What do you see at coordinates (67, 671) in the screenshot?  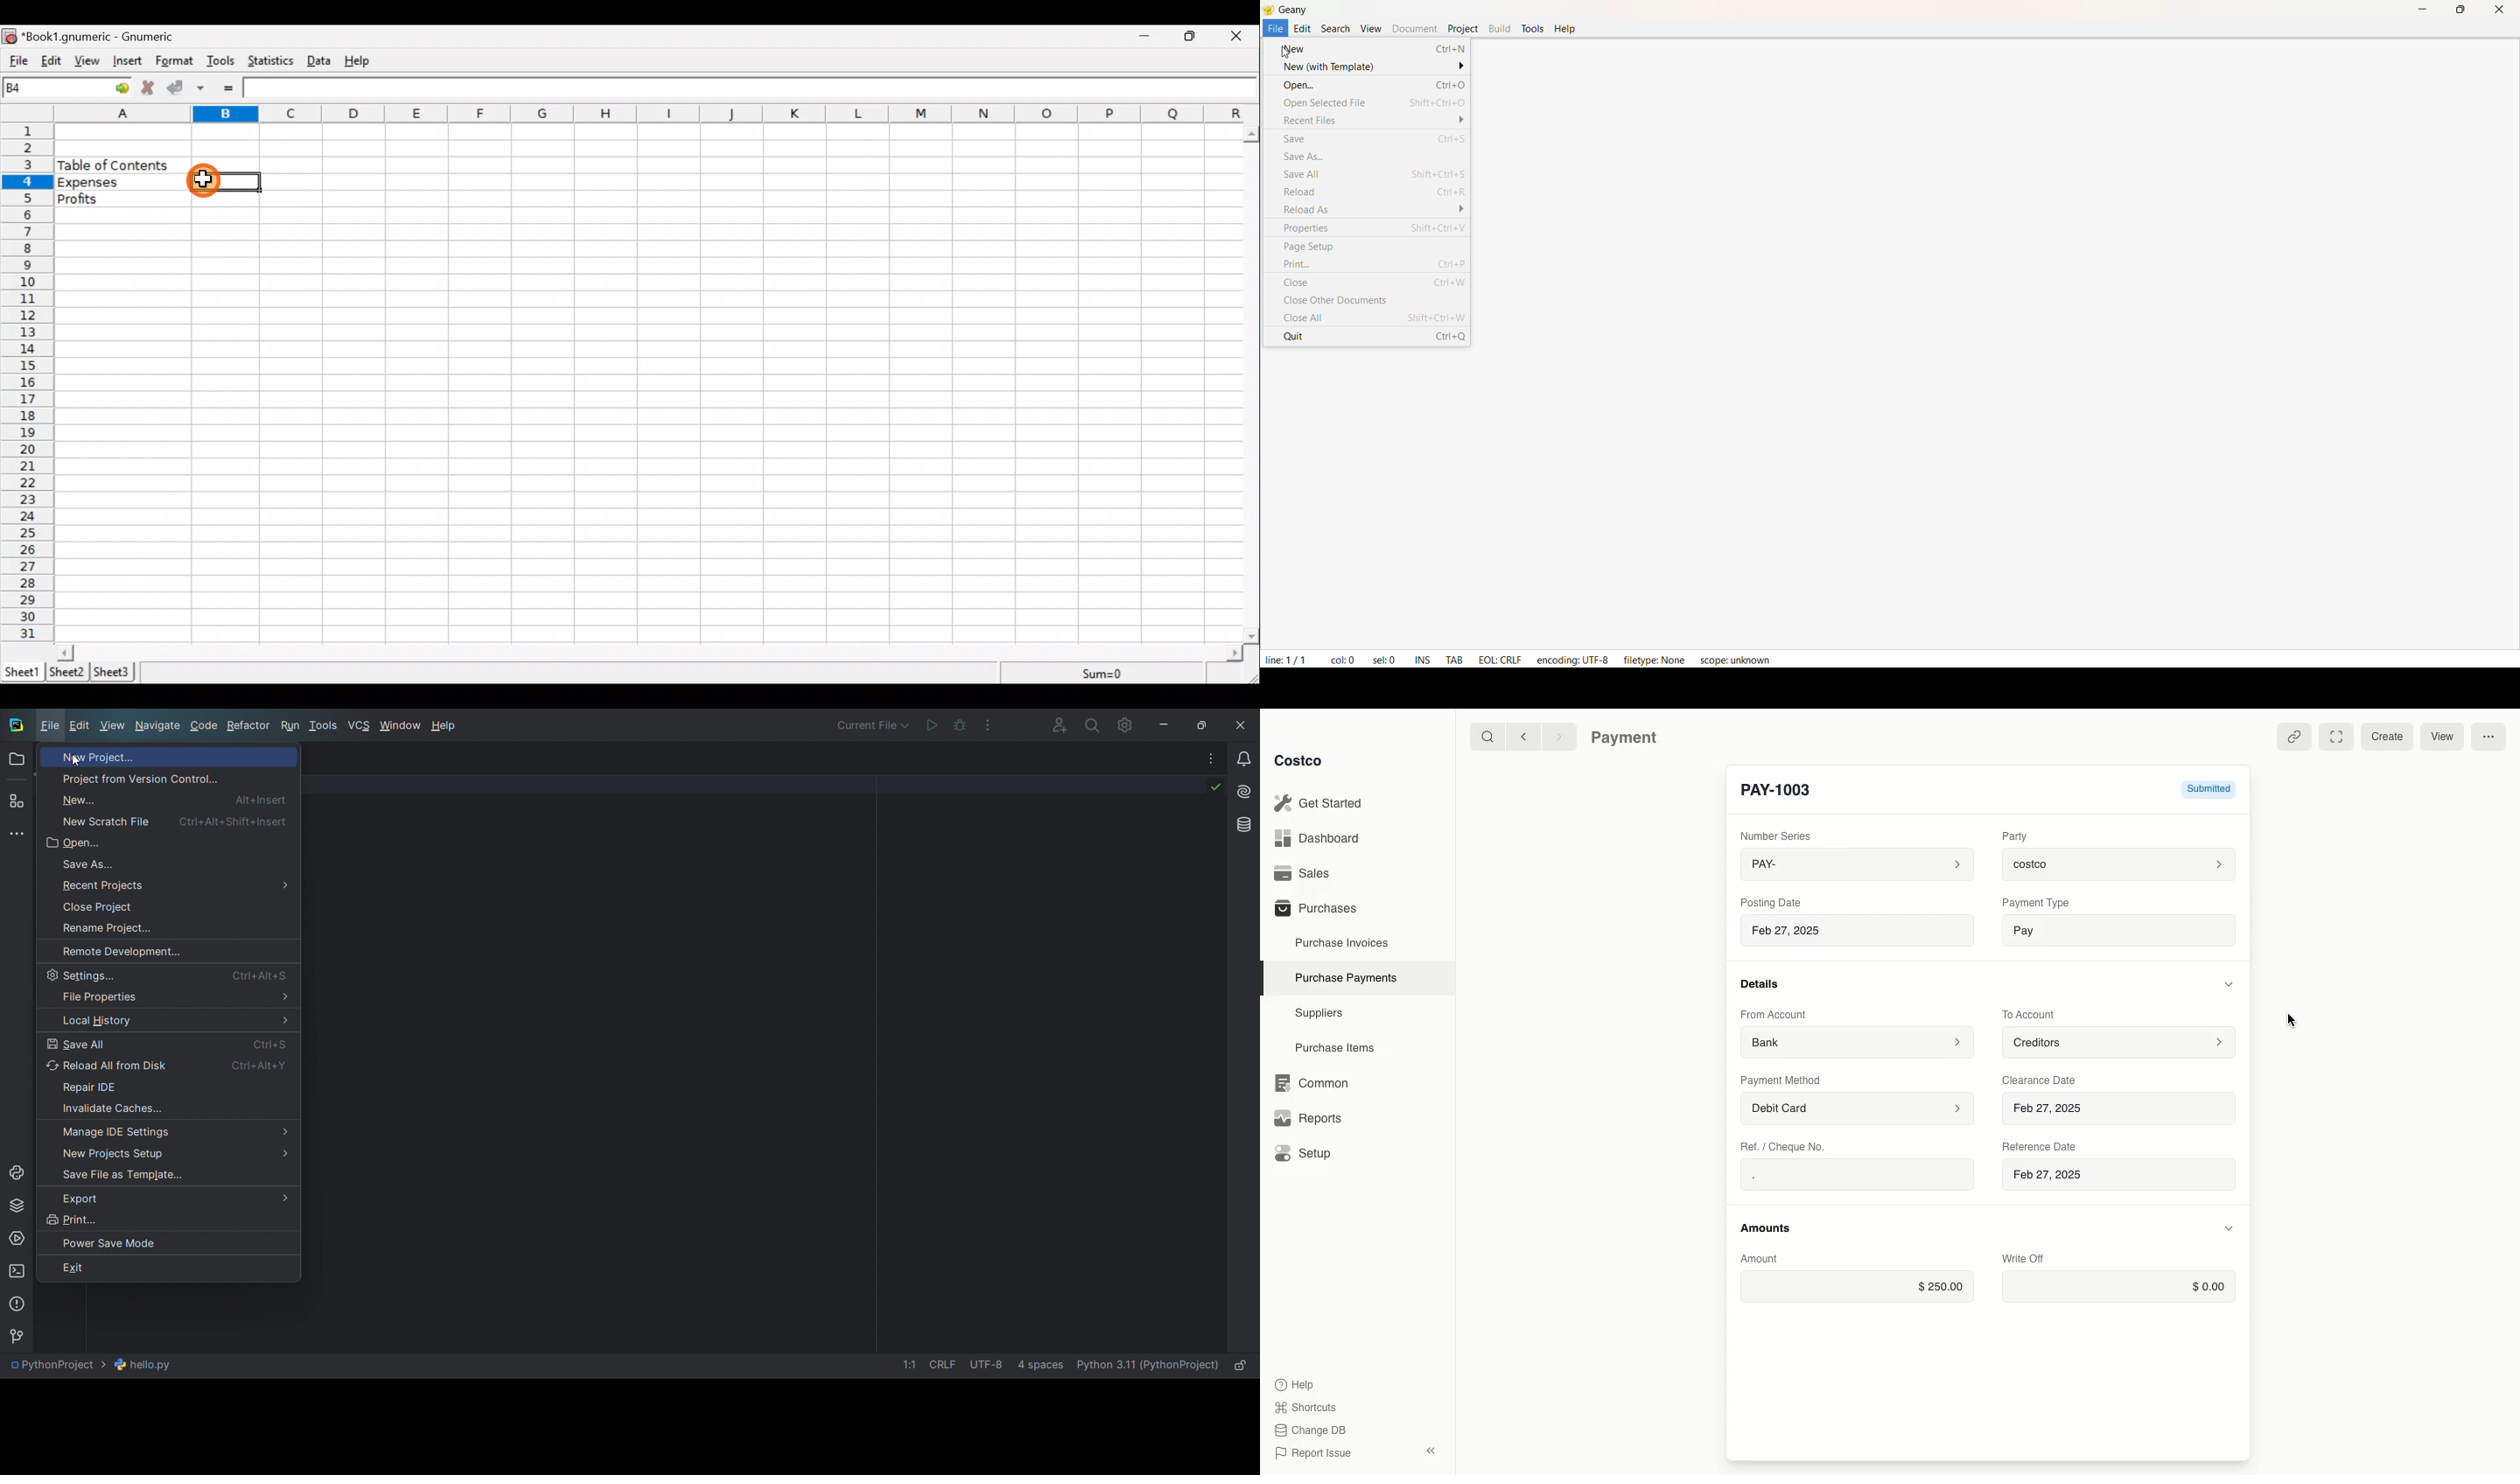 I see `Sheet 2` at bounding box center [67, 671].